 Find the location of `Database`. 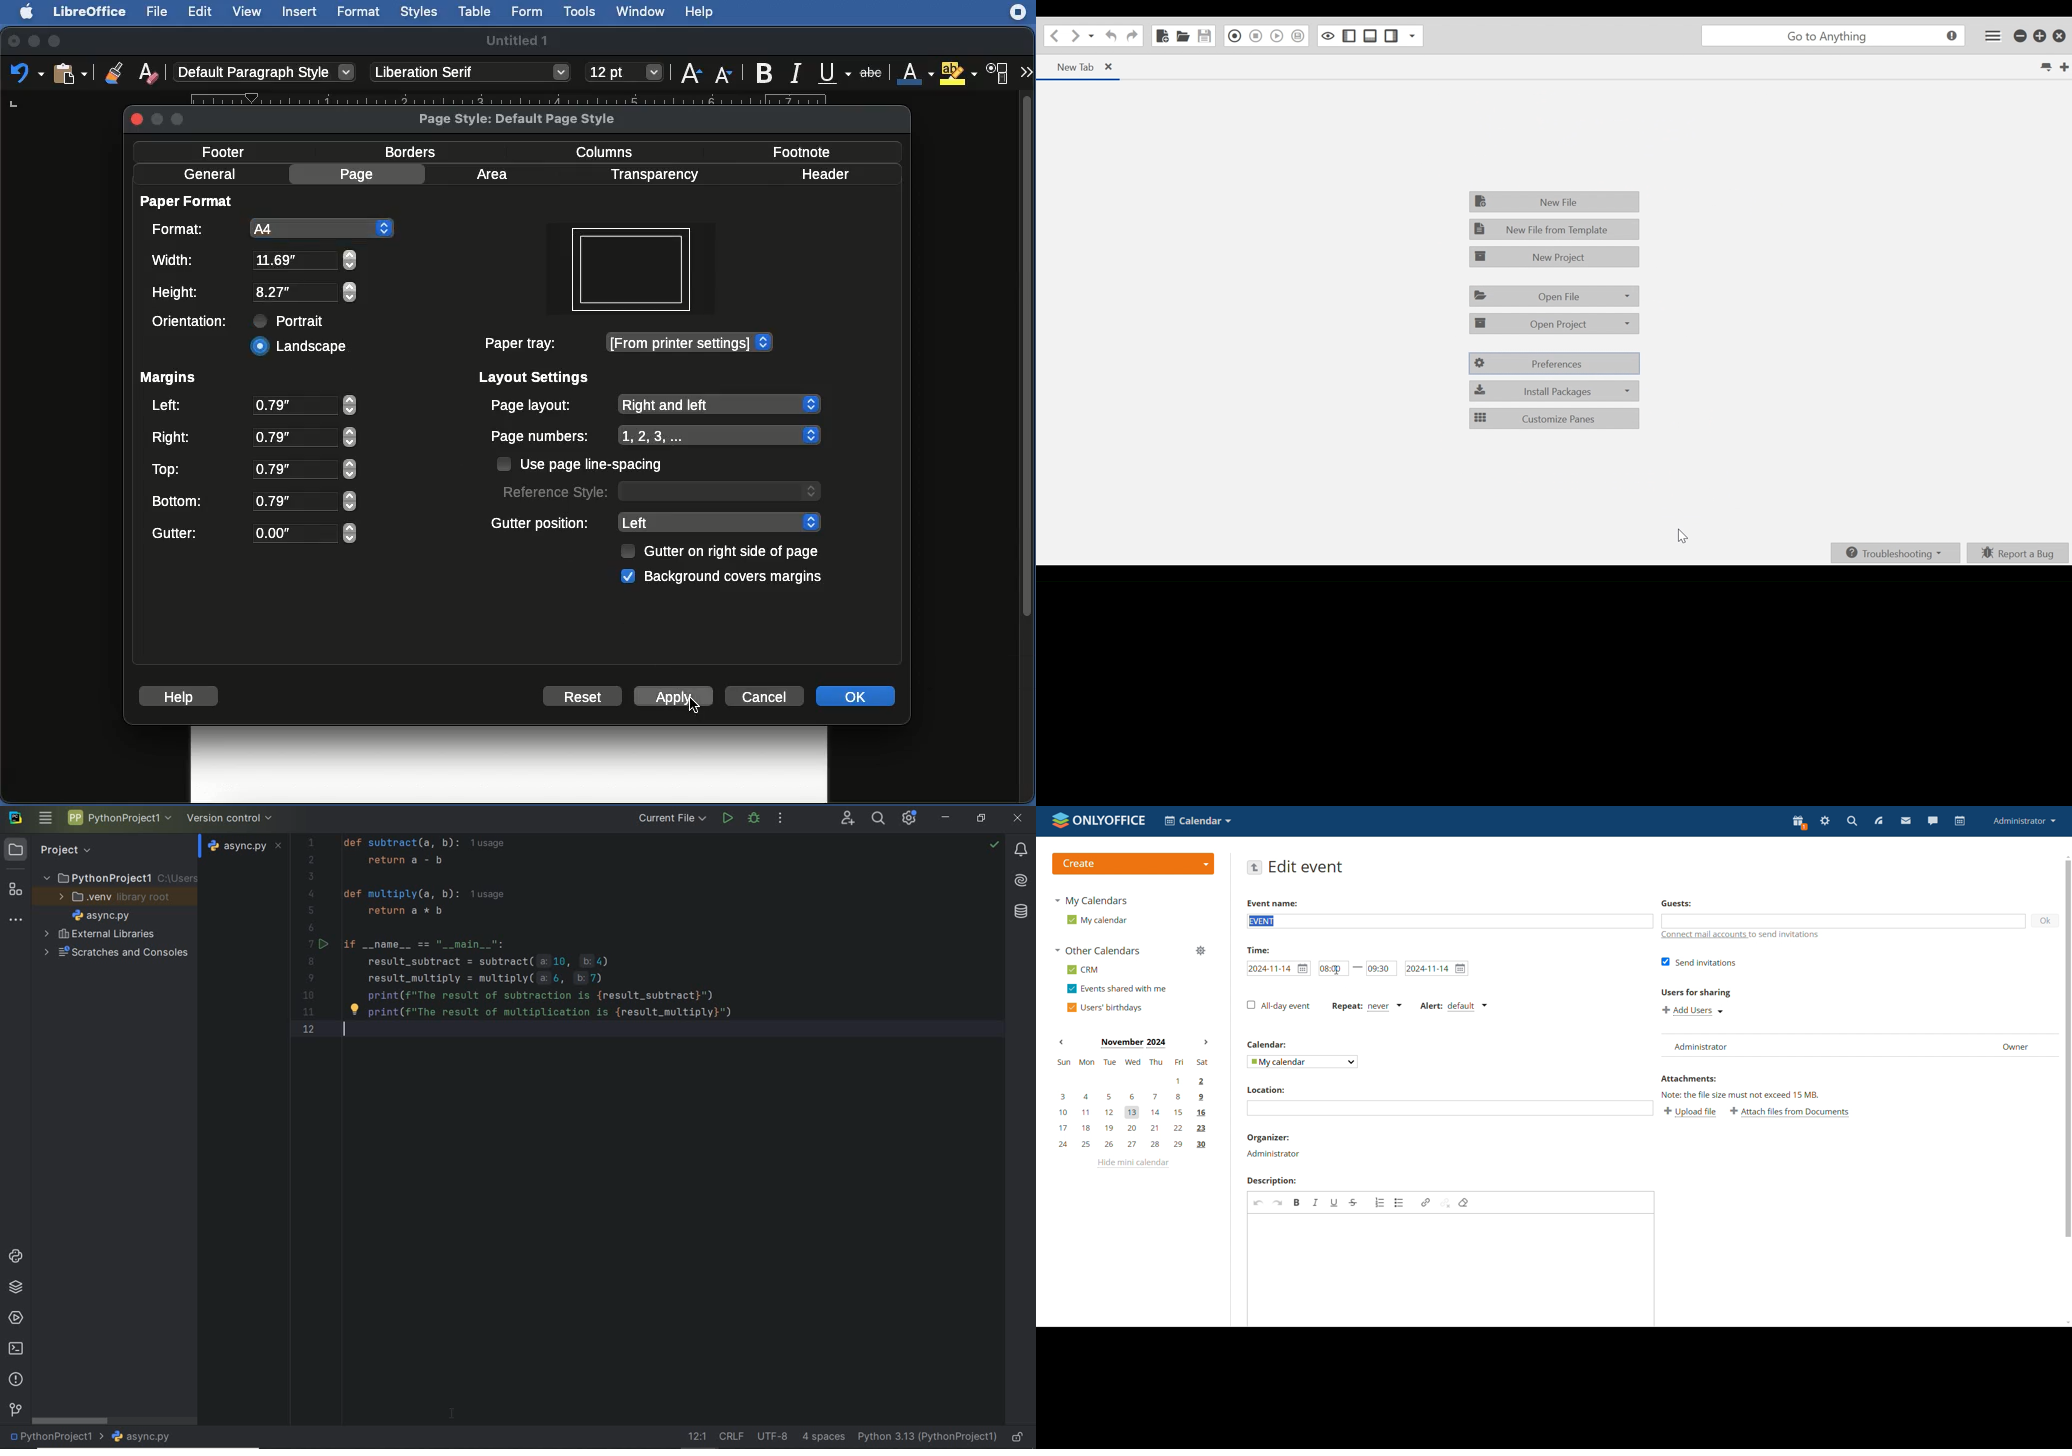

Database is located at coordinates (1020, 910).